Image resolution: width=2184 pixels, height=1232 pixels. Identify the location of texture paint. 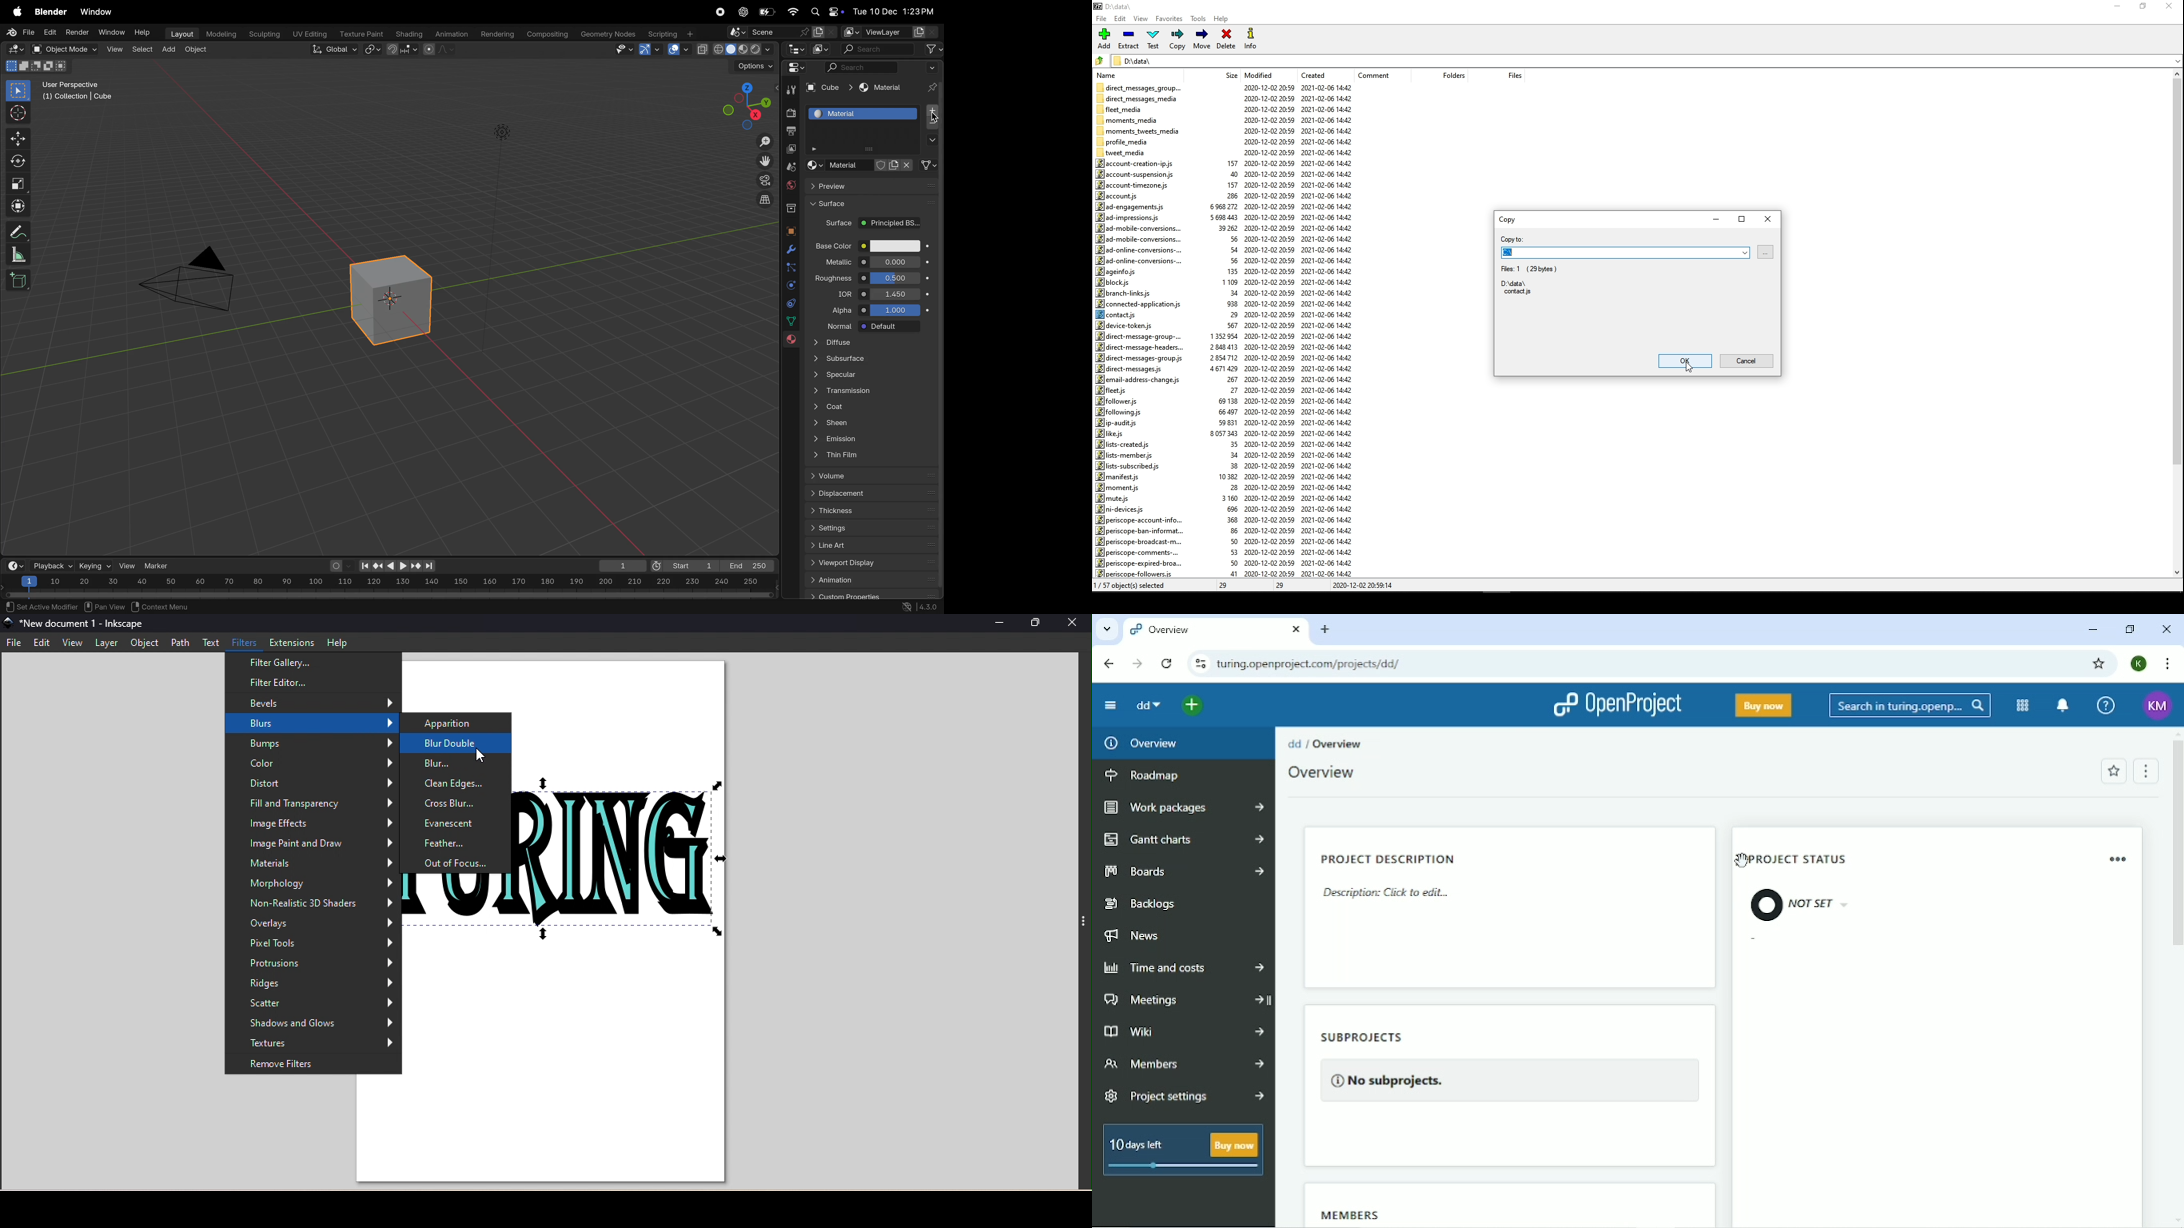
(360, 31).